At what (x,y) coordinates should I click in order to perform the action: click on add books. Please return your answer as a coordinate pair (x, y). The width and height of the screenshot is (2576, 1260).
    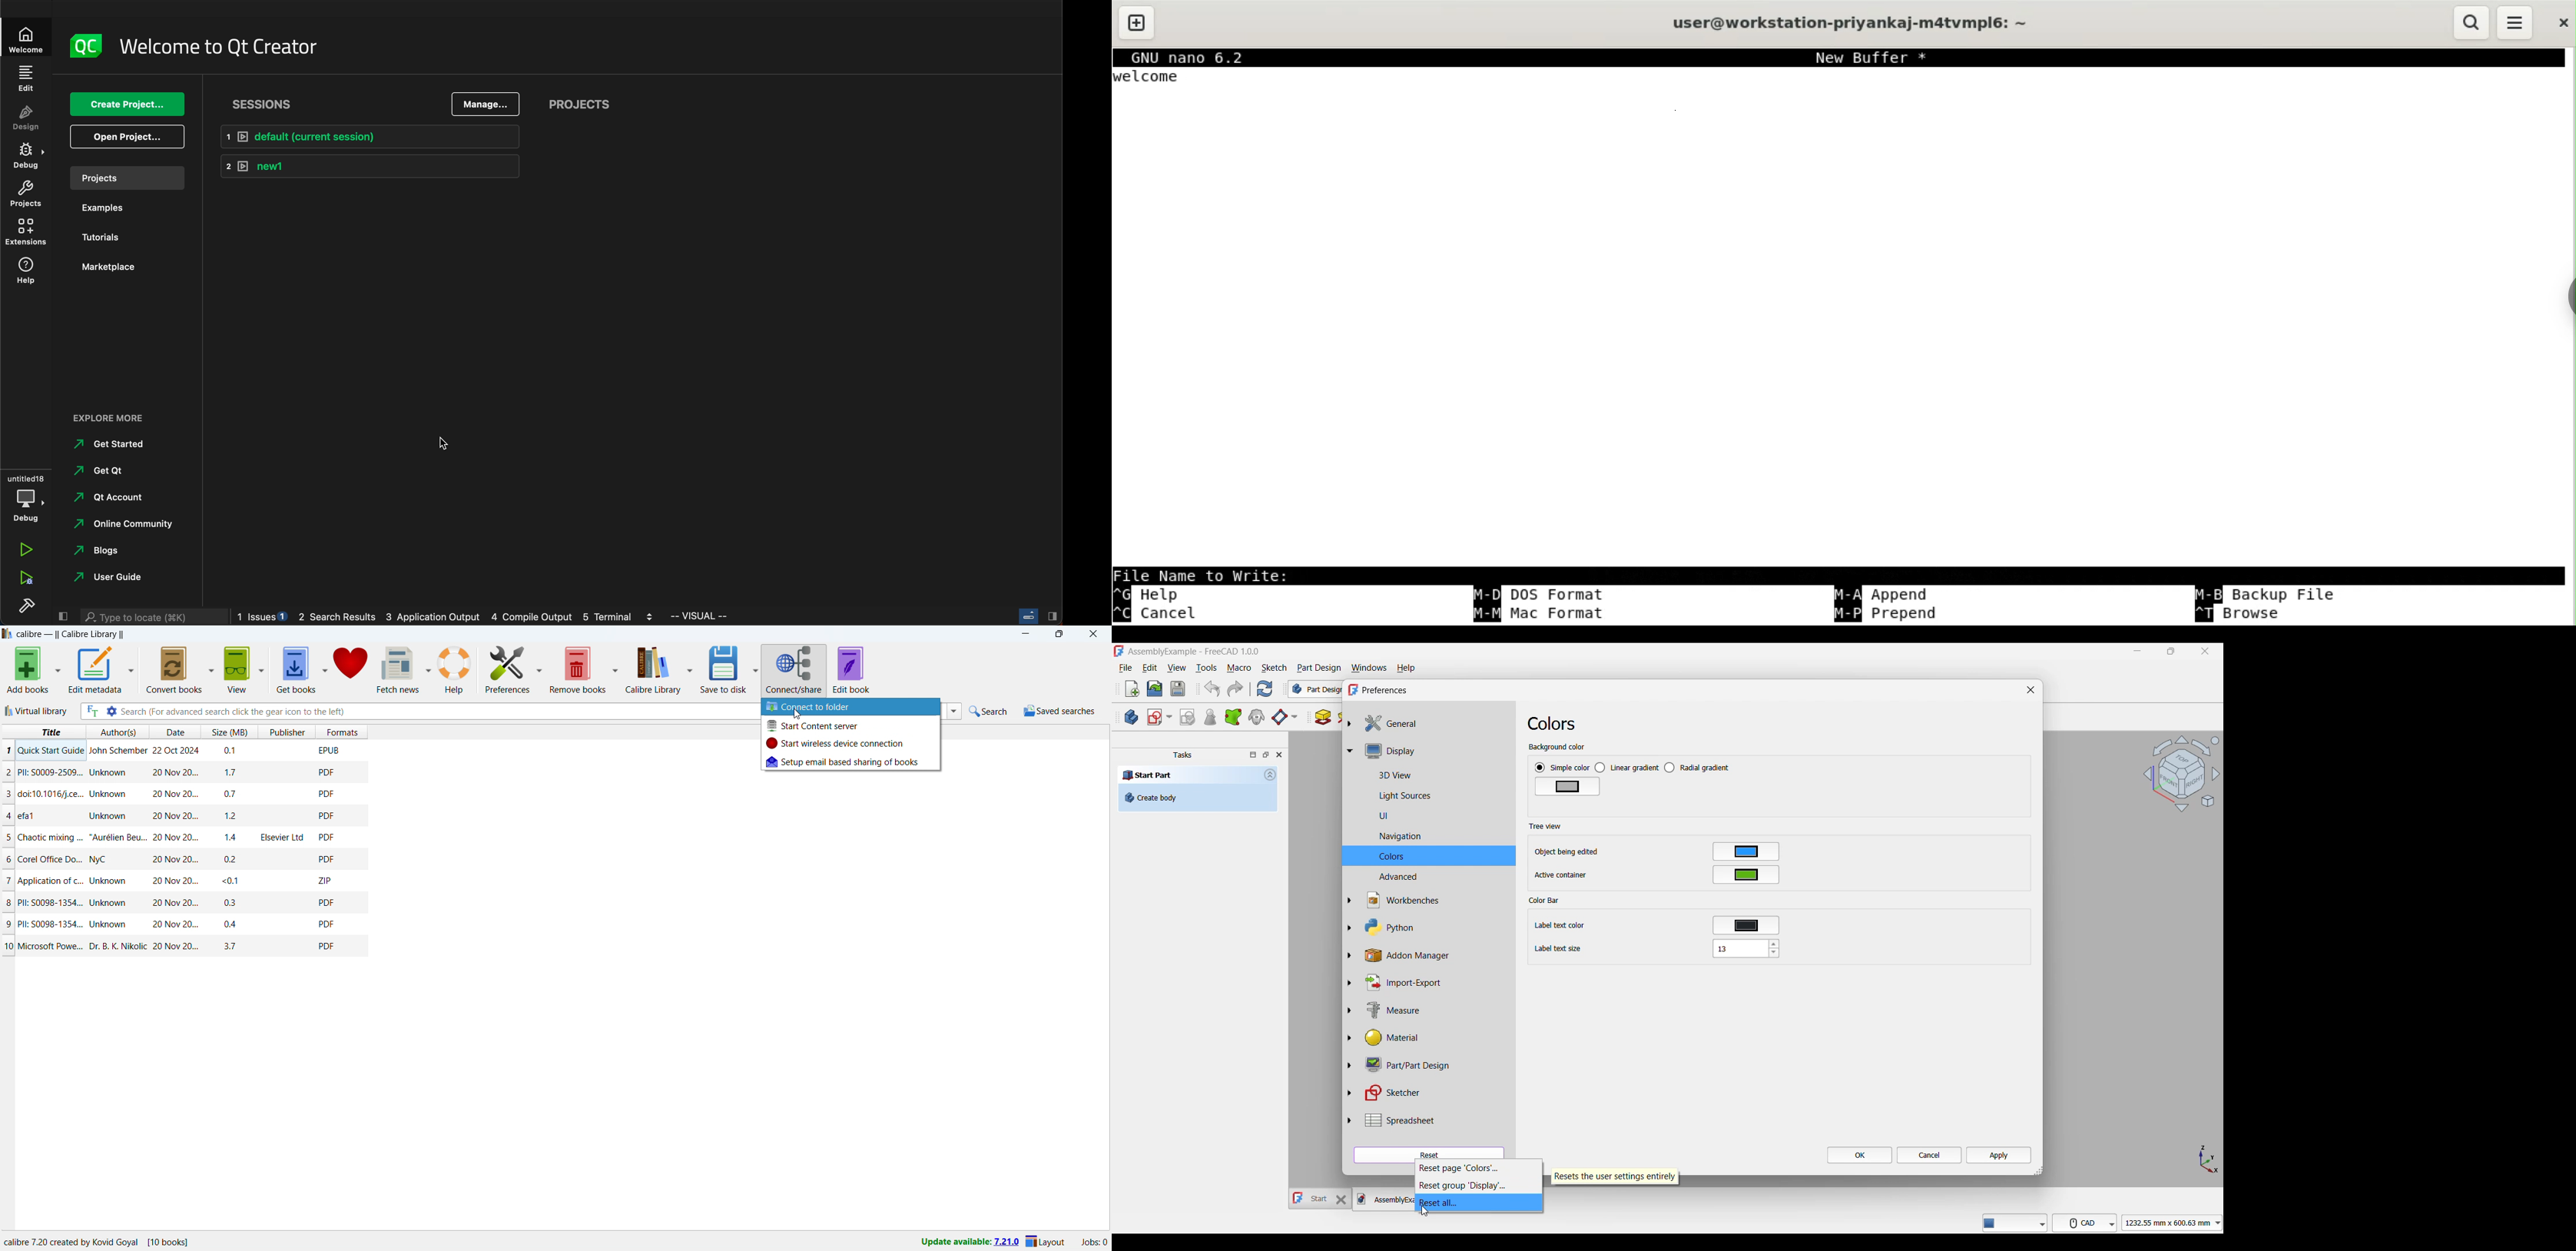
    Looking at the image, I should click on (28, 670).